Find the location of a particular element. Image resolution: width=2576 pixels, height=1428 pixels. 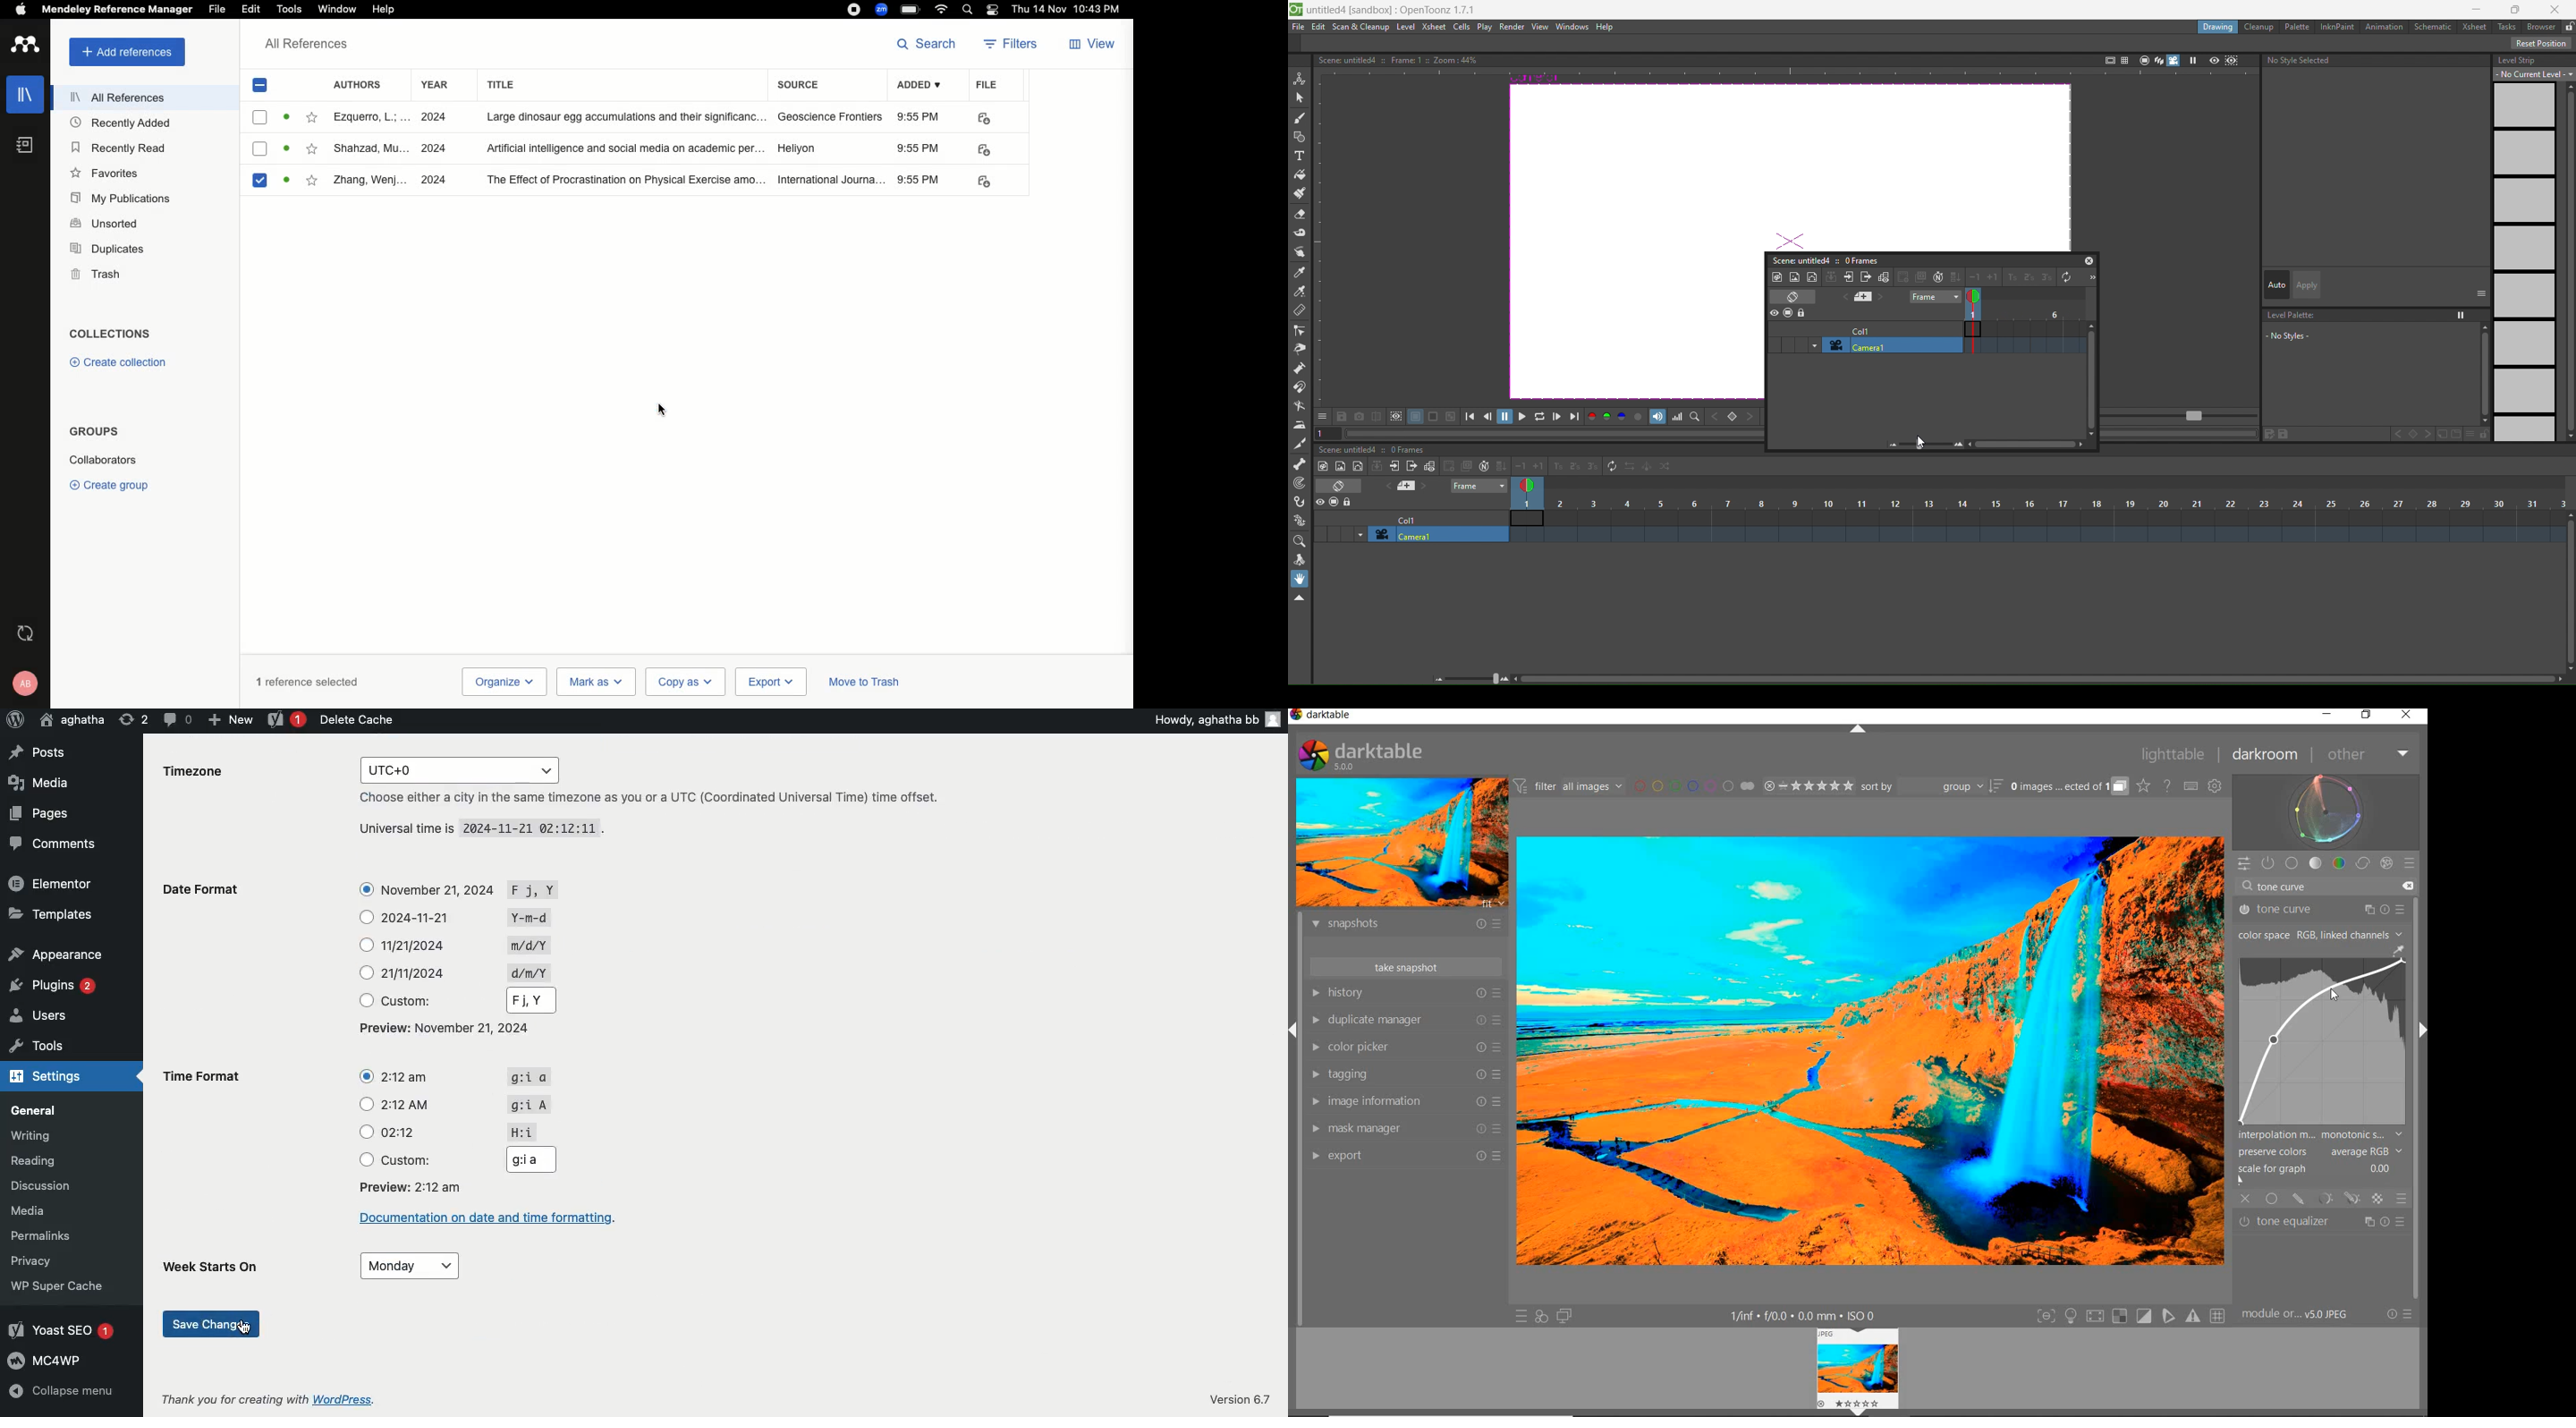

Apple logo is located at coordinates (20, 9).